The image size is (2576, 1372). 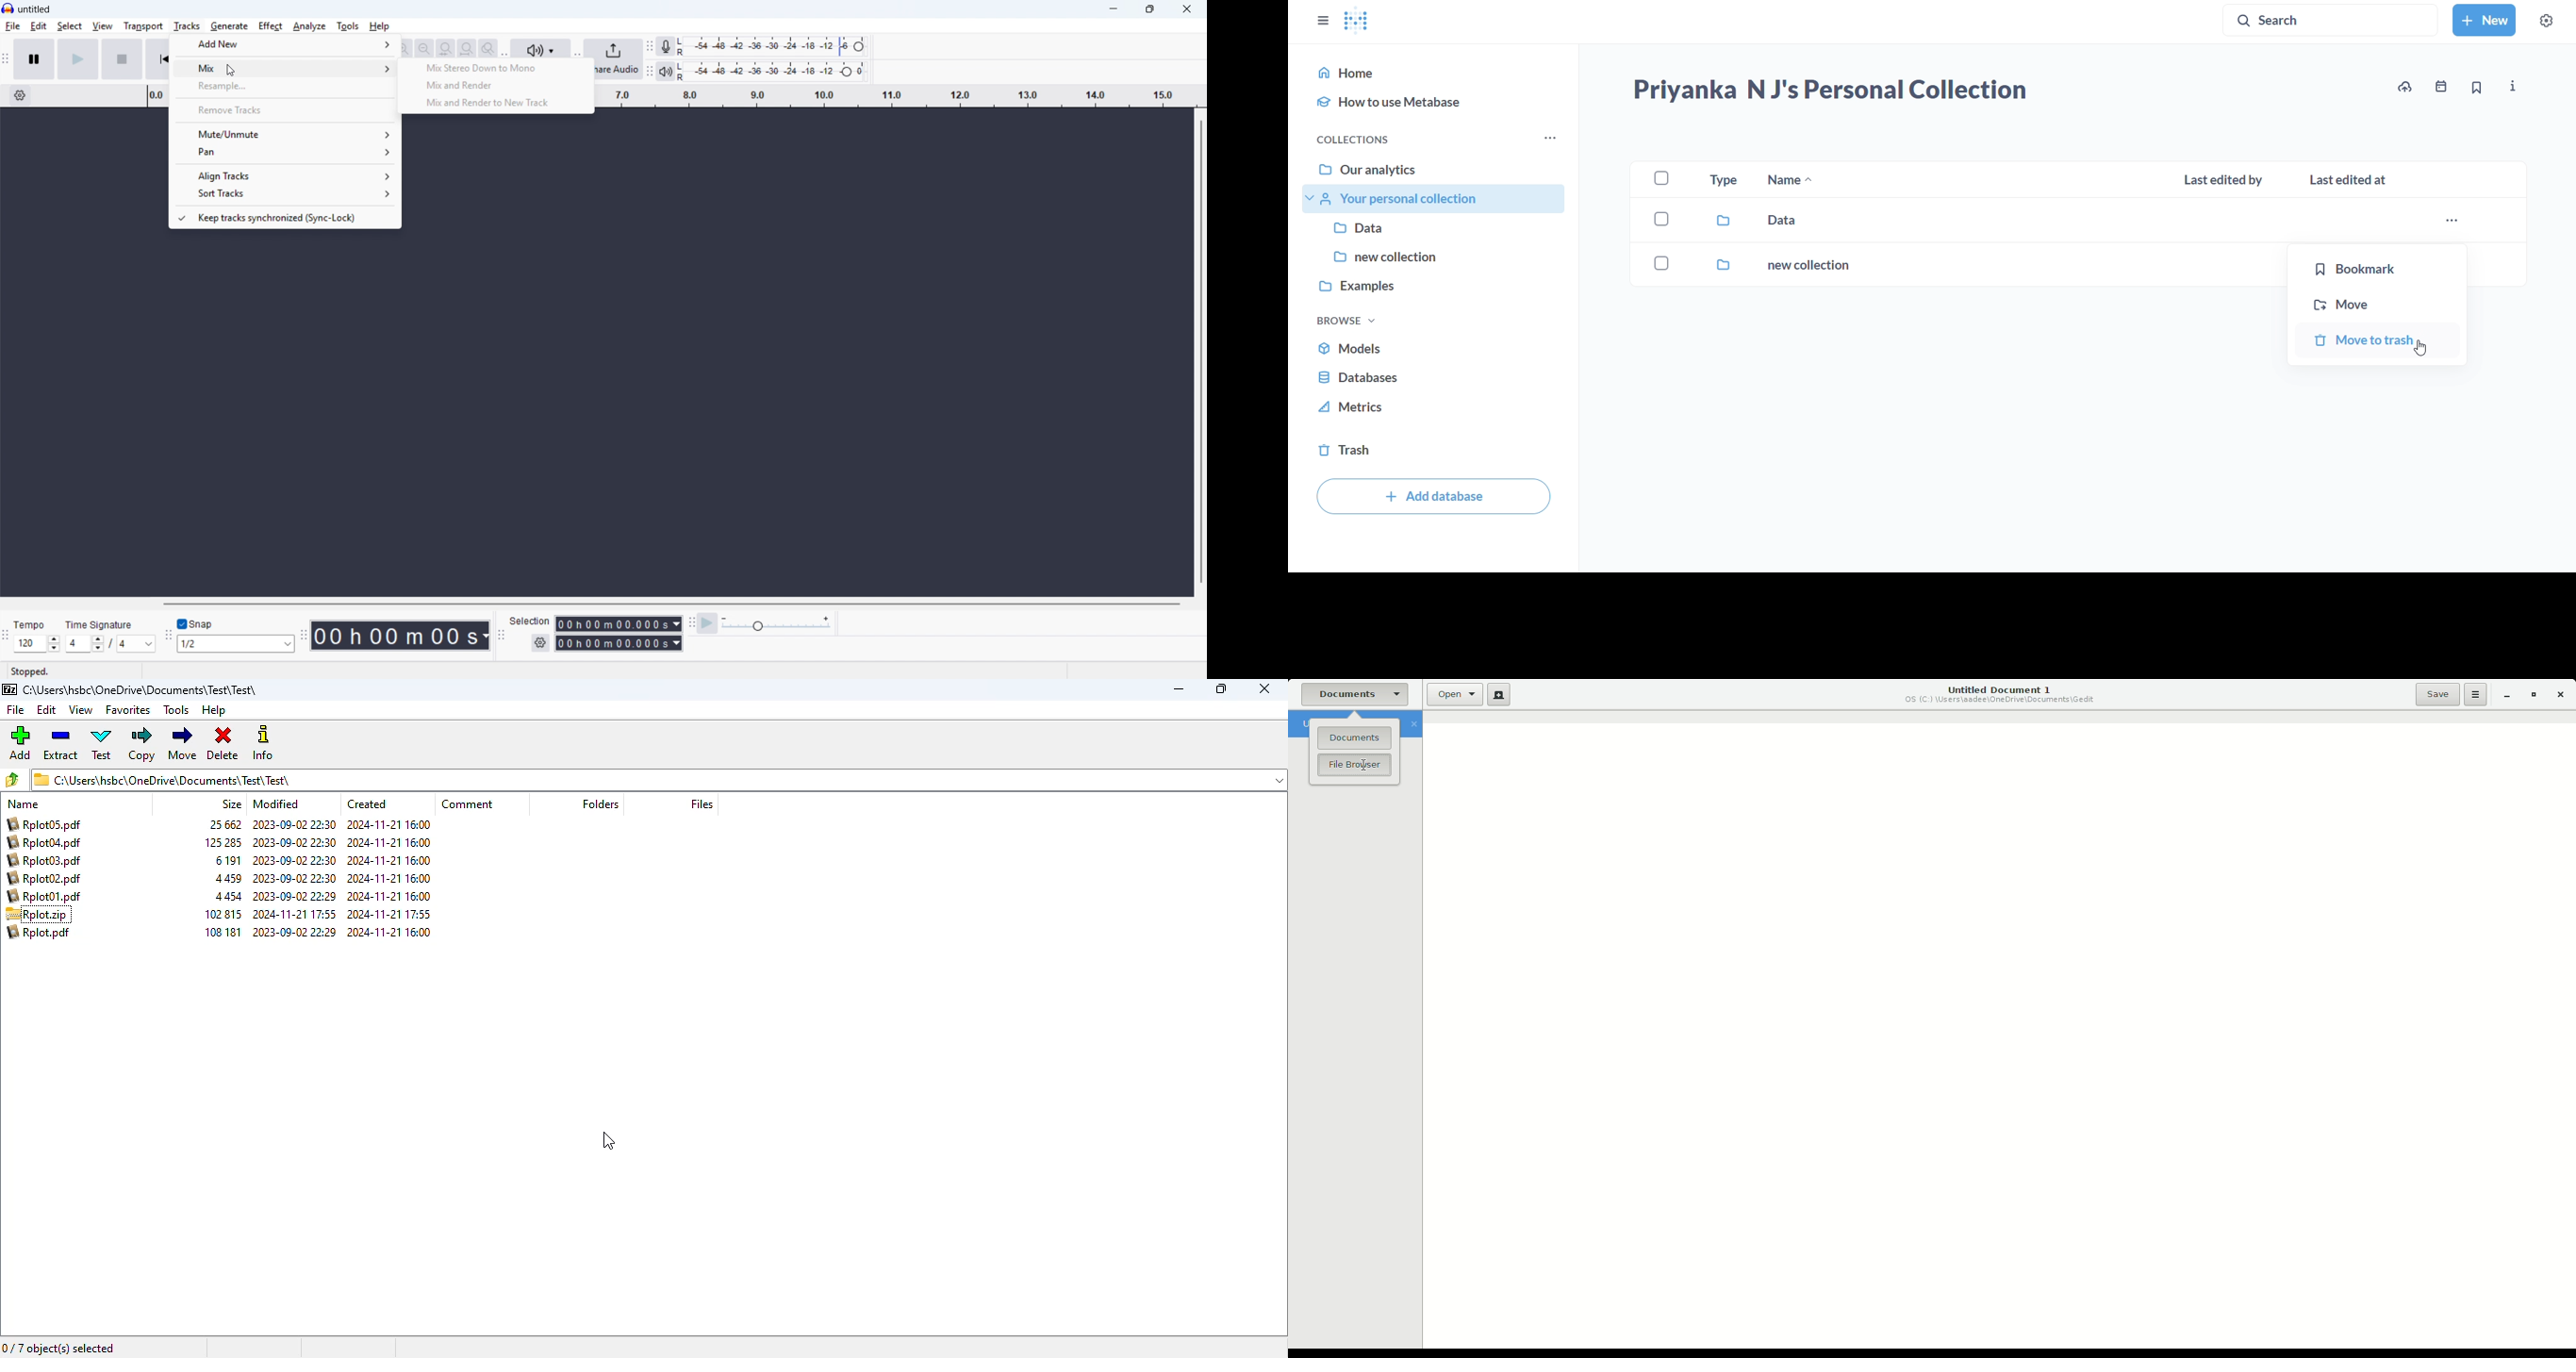 What do you see at coordinates (2514, 86) in the screenshot?
I see `more info` at bounding box center [2514, 86].